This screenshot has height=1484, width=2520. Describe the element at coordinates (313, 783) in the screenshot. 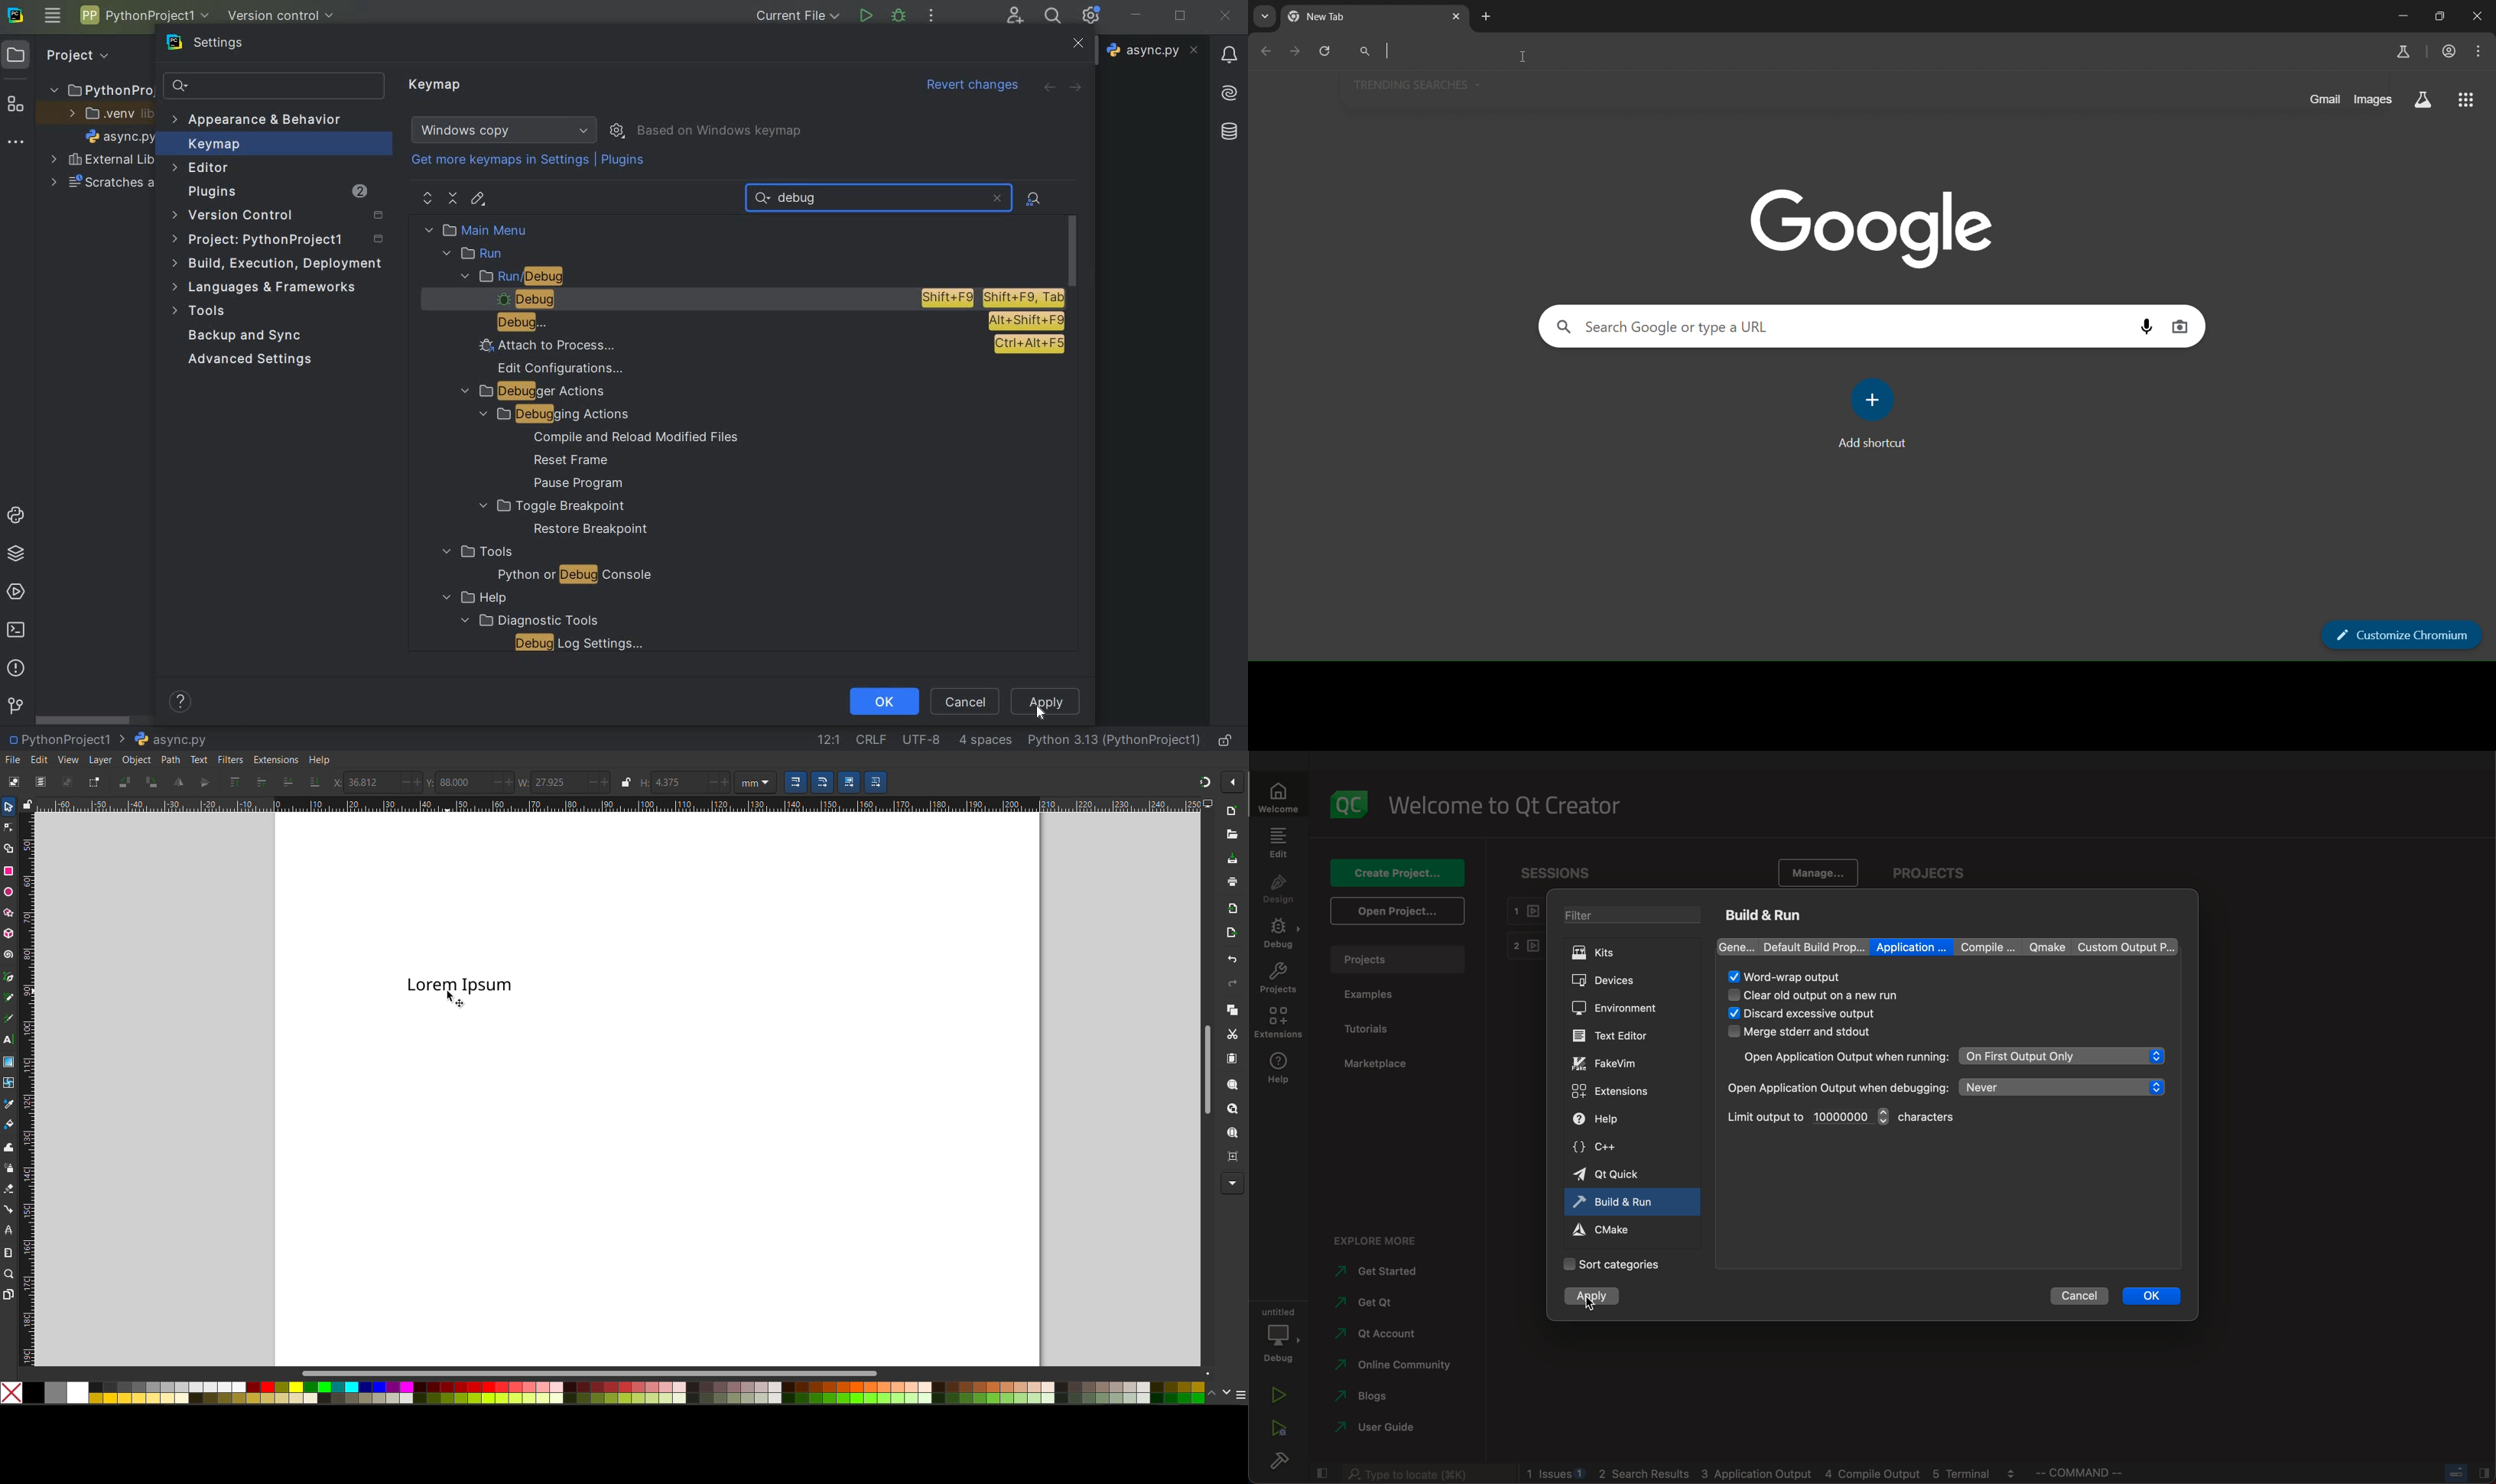

I see `Lower selection to bottom` at that location.